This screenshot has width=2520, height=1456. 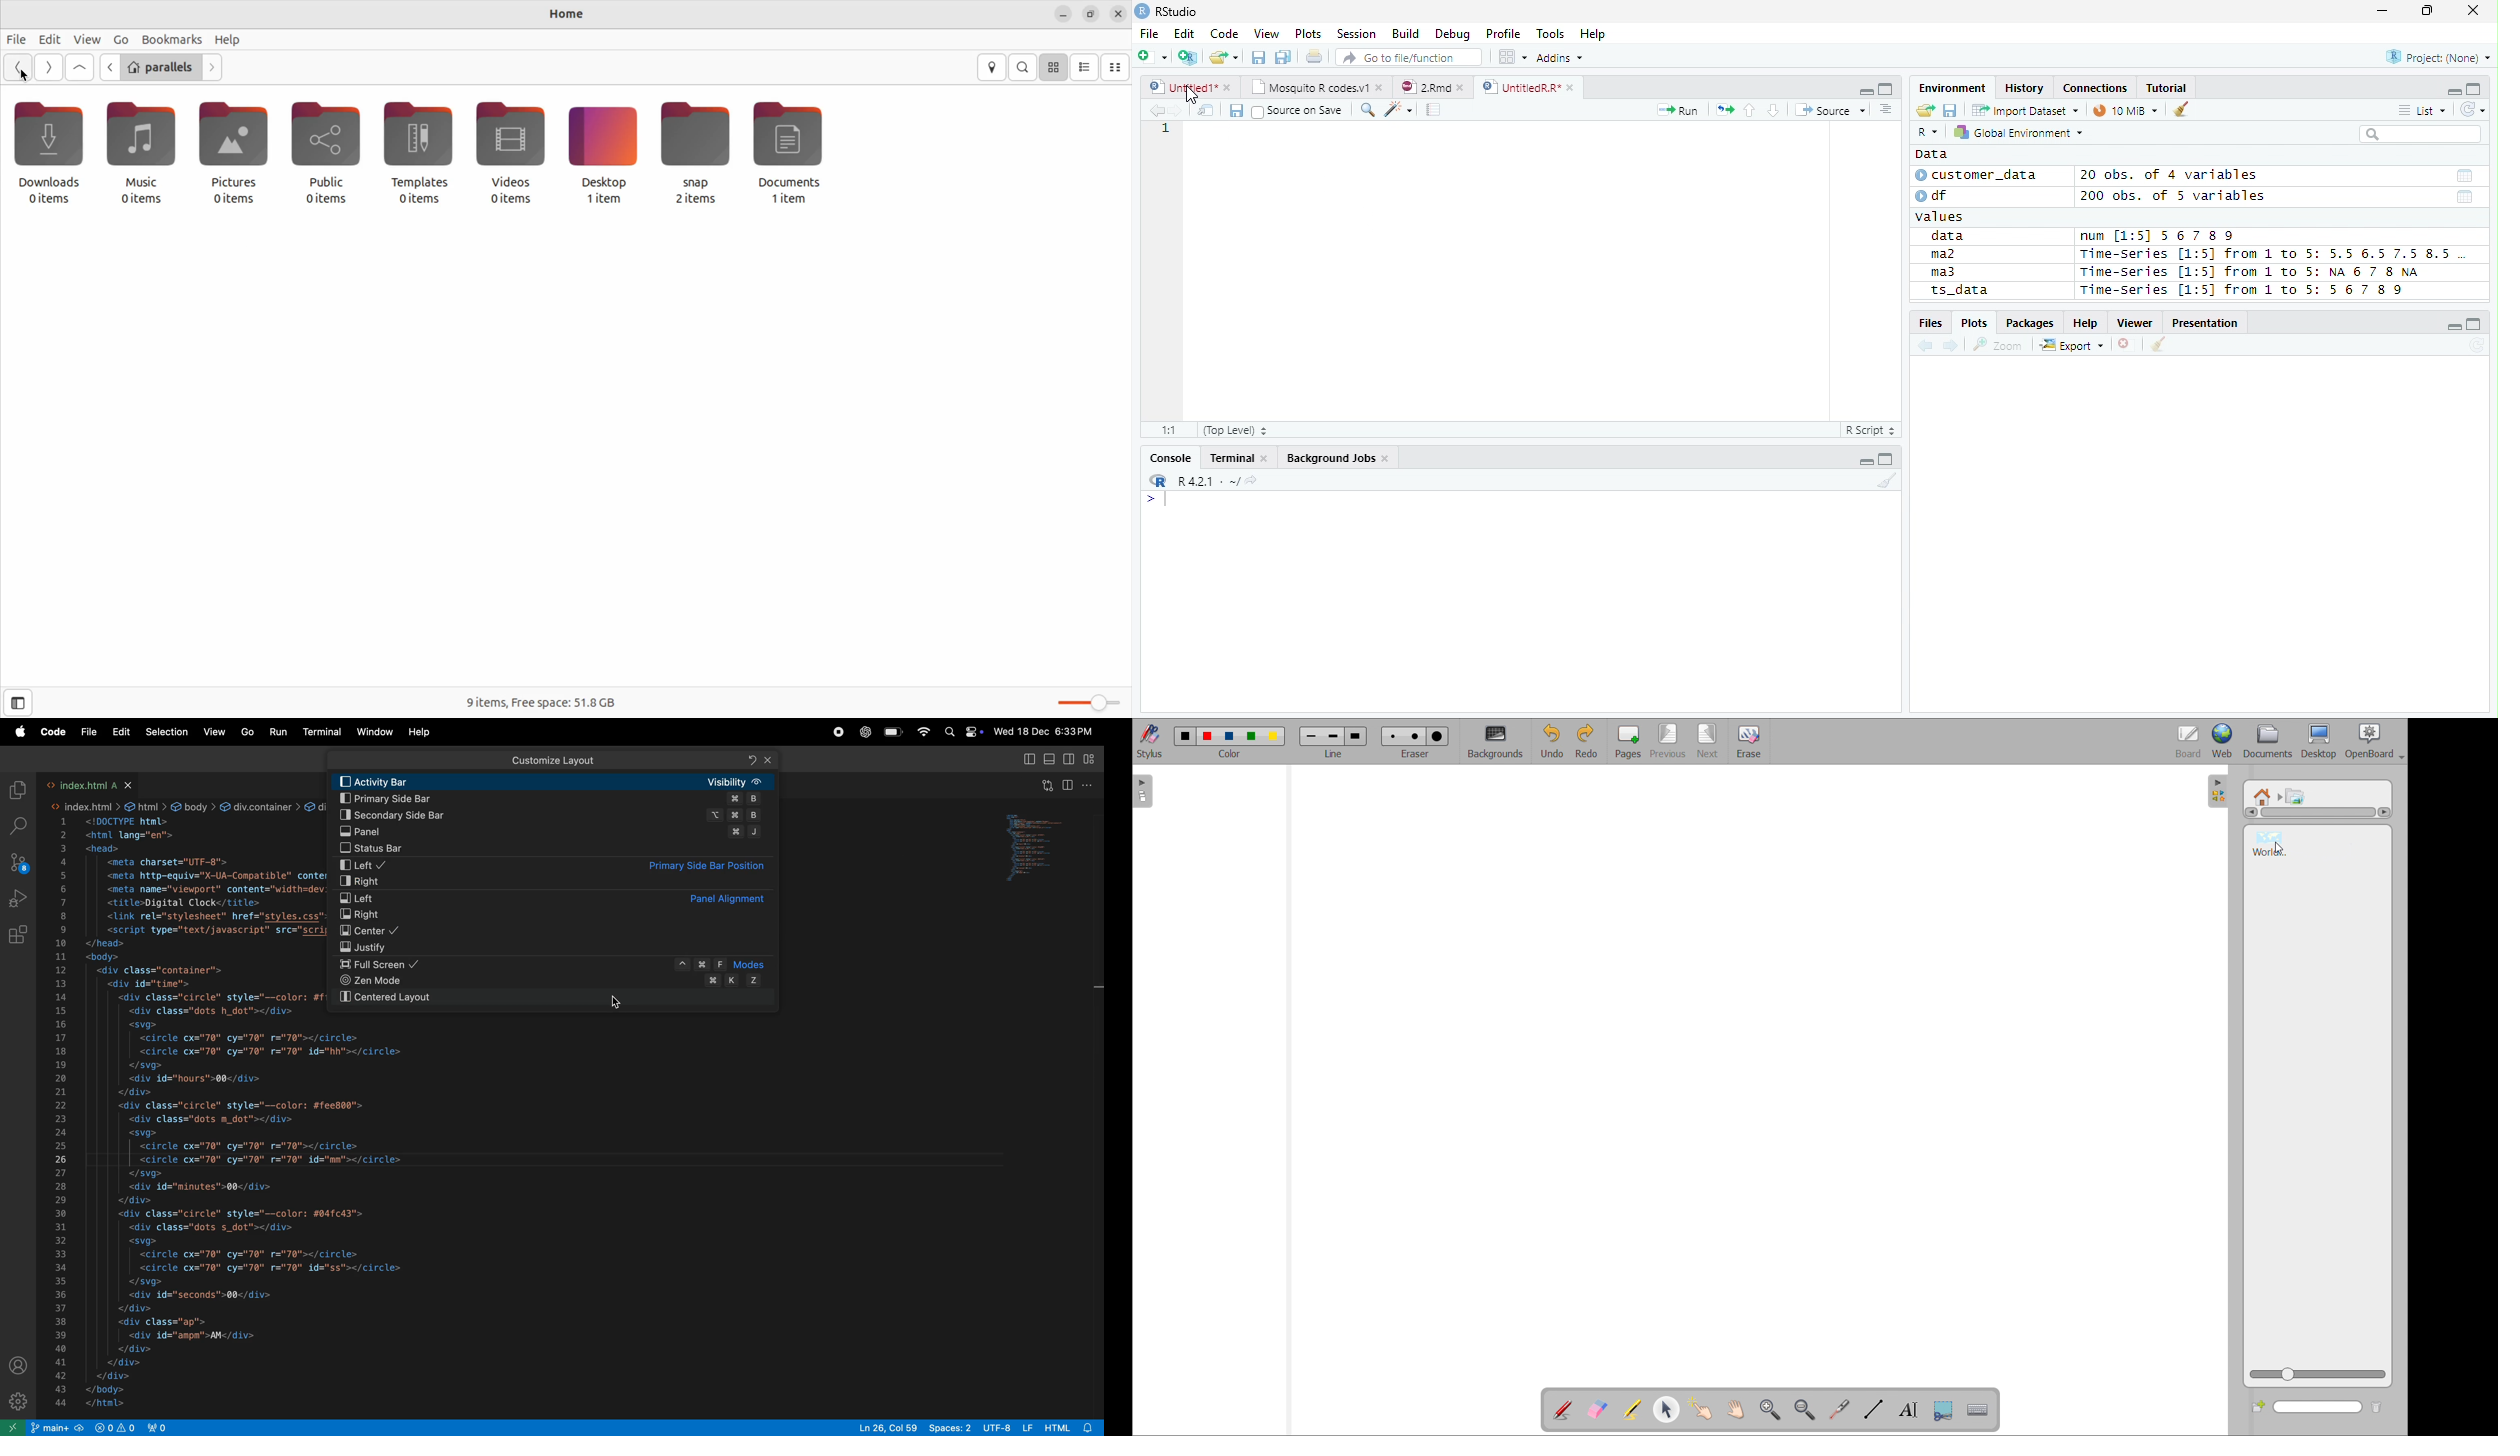 What do you see at coordinates (1165, 500) in the screenshot?
I see `Typing indicator` at bounding box center [1165, 500].